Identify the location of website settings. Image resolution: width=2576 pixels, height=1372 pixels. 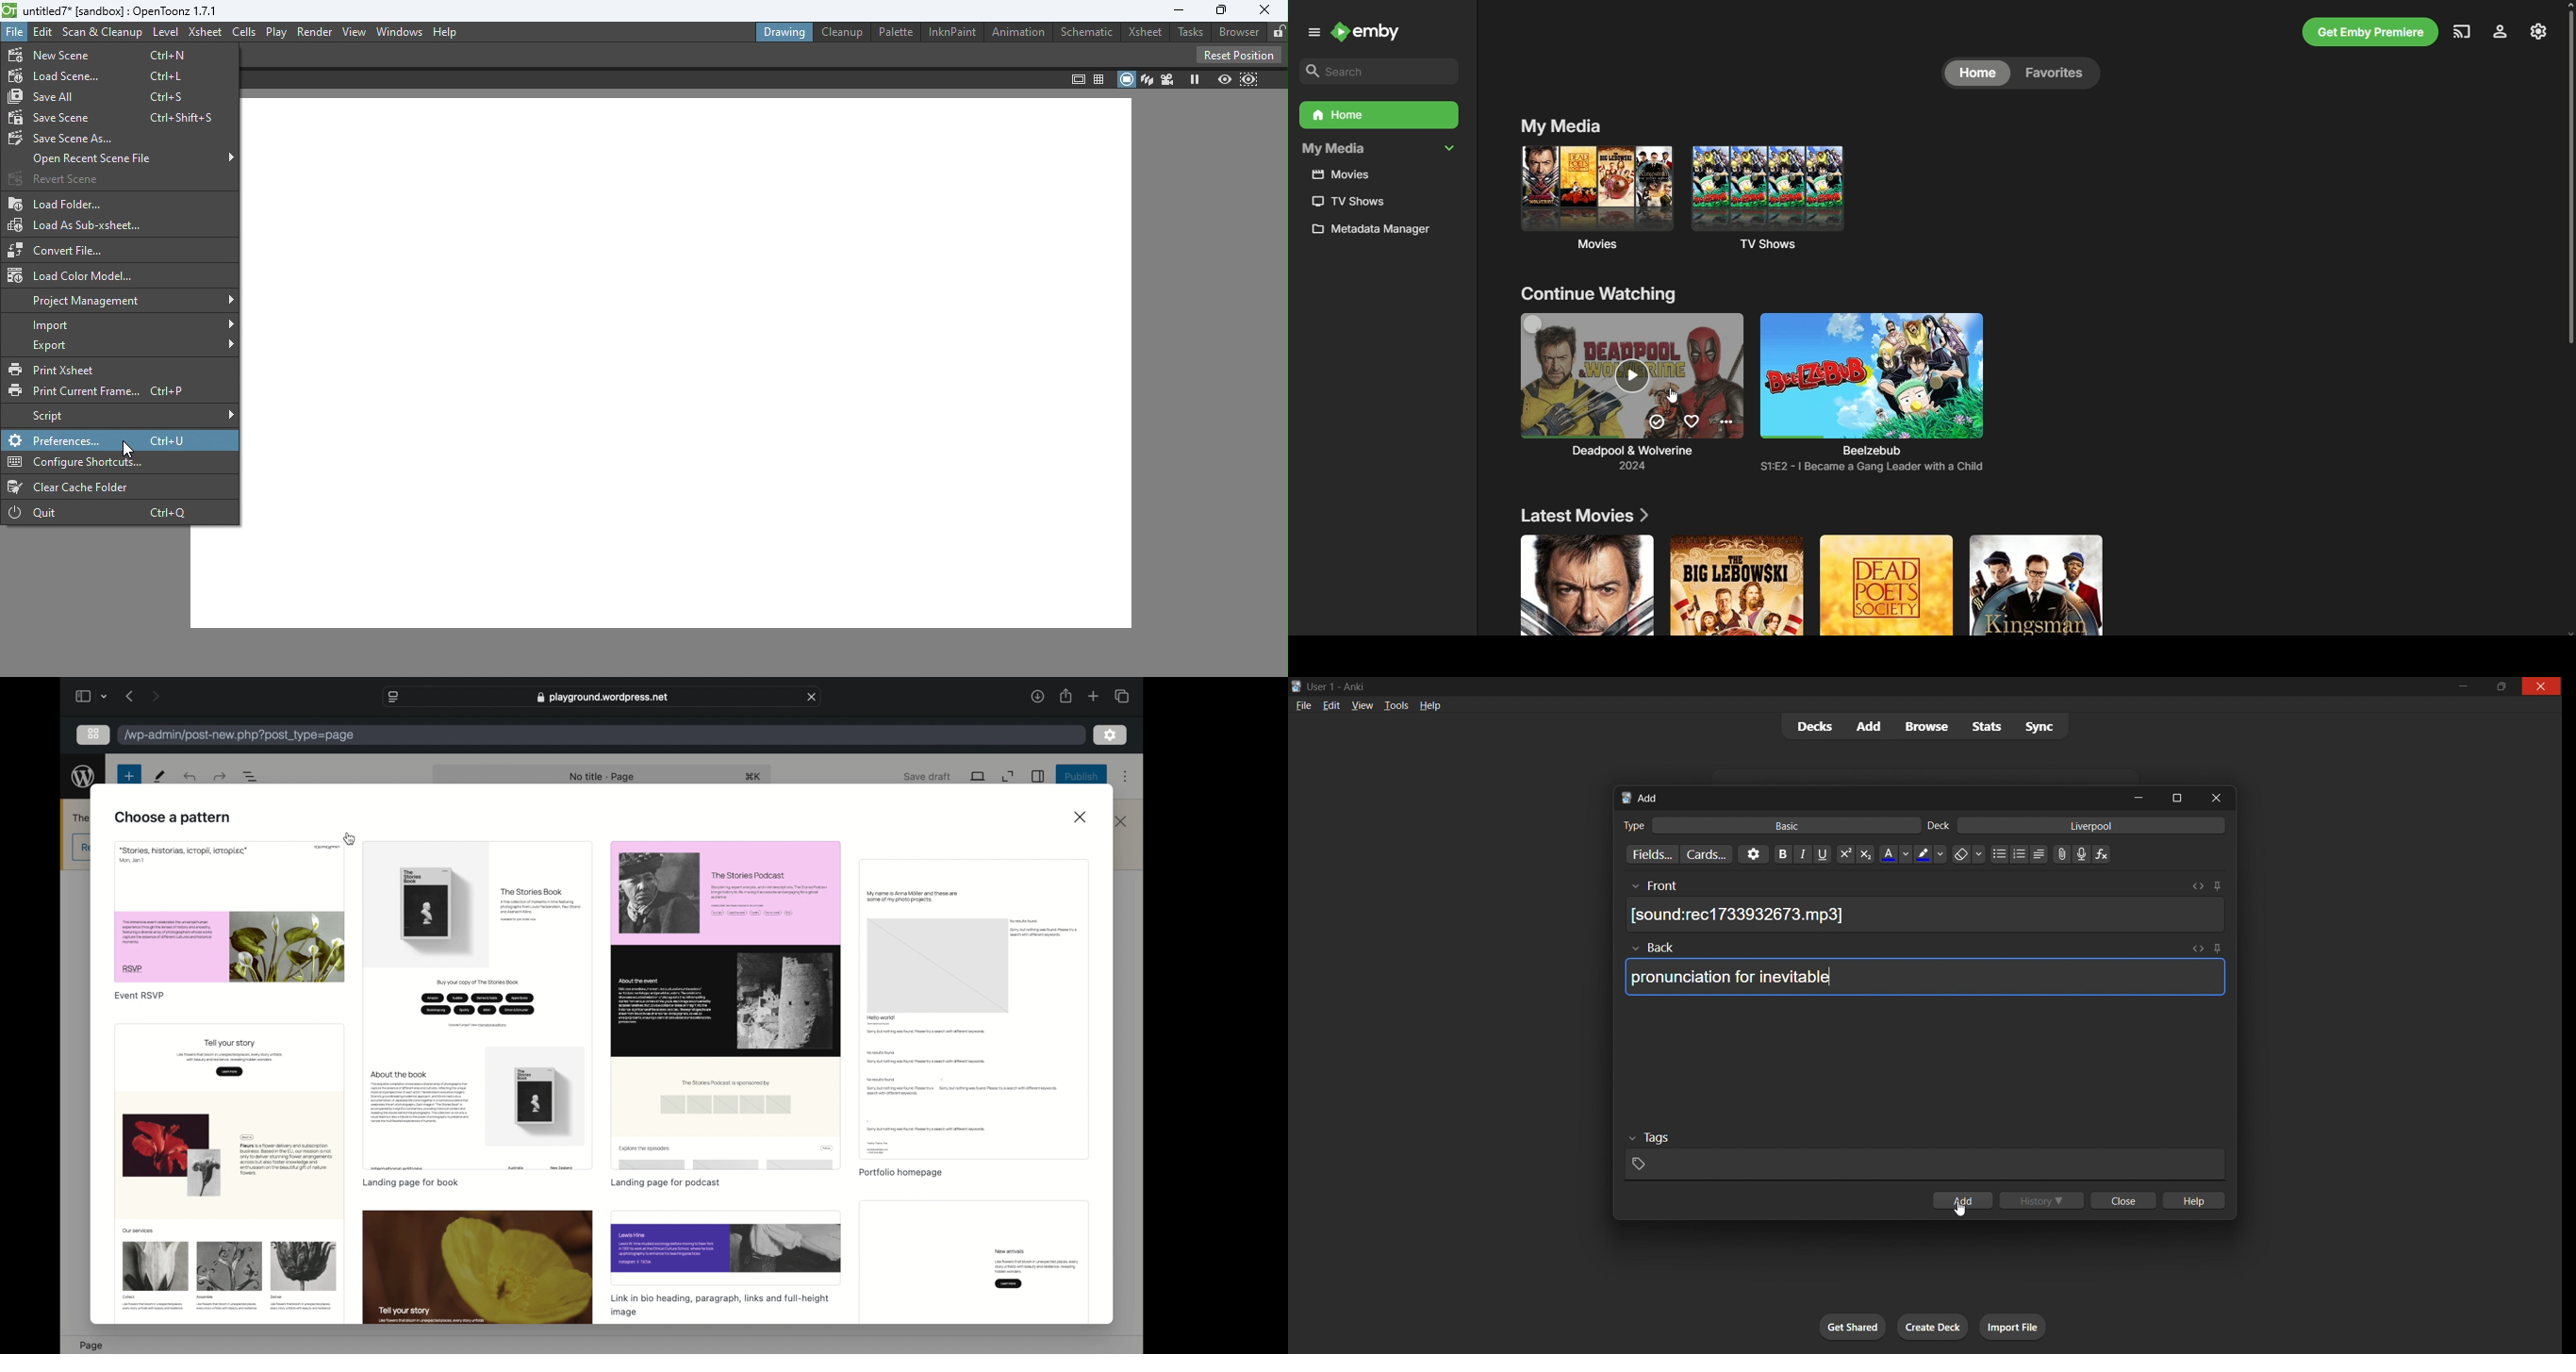
(392, 697).